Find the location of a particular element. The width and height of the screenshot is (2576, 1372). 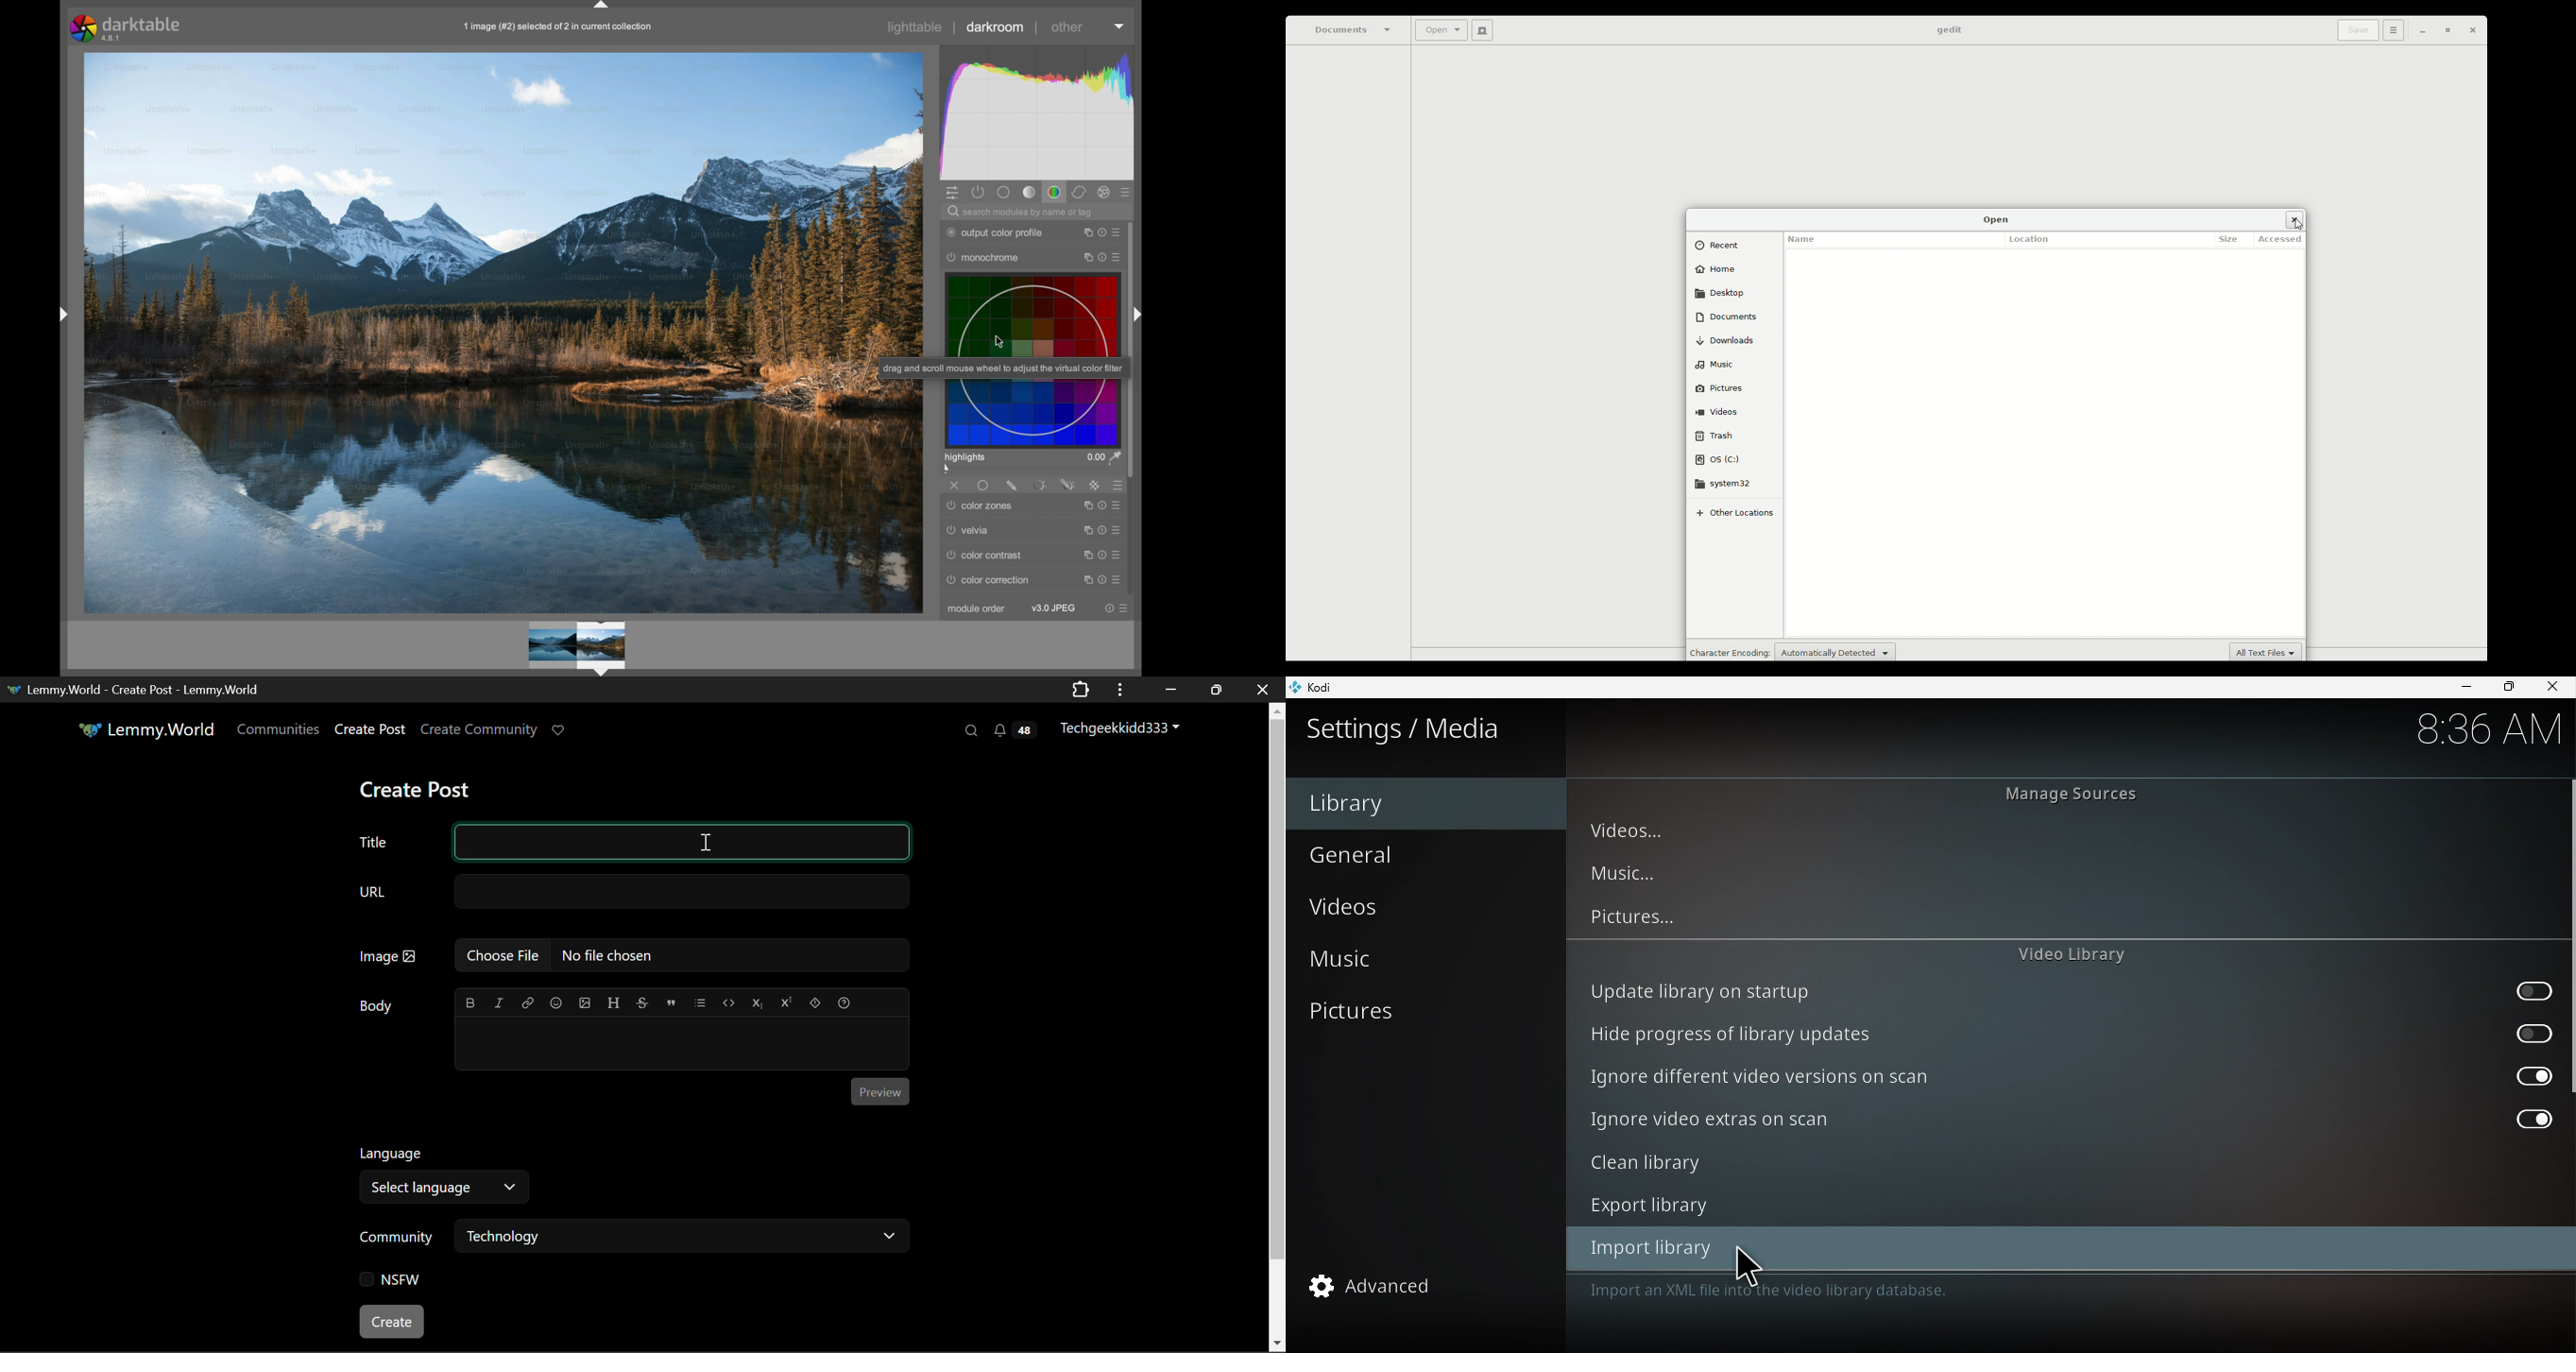

Hide progress of library updates is located at coordinates (2073, 1032).